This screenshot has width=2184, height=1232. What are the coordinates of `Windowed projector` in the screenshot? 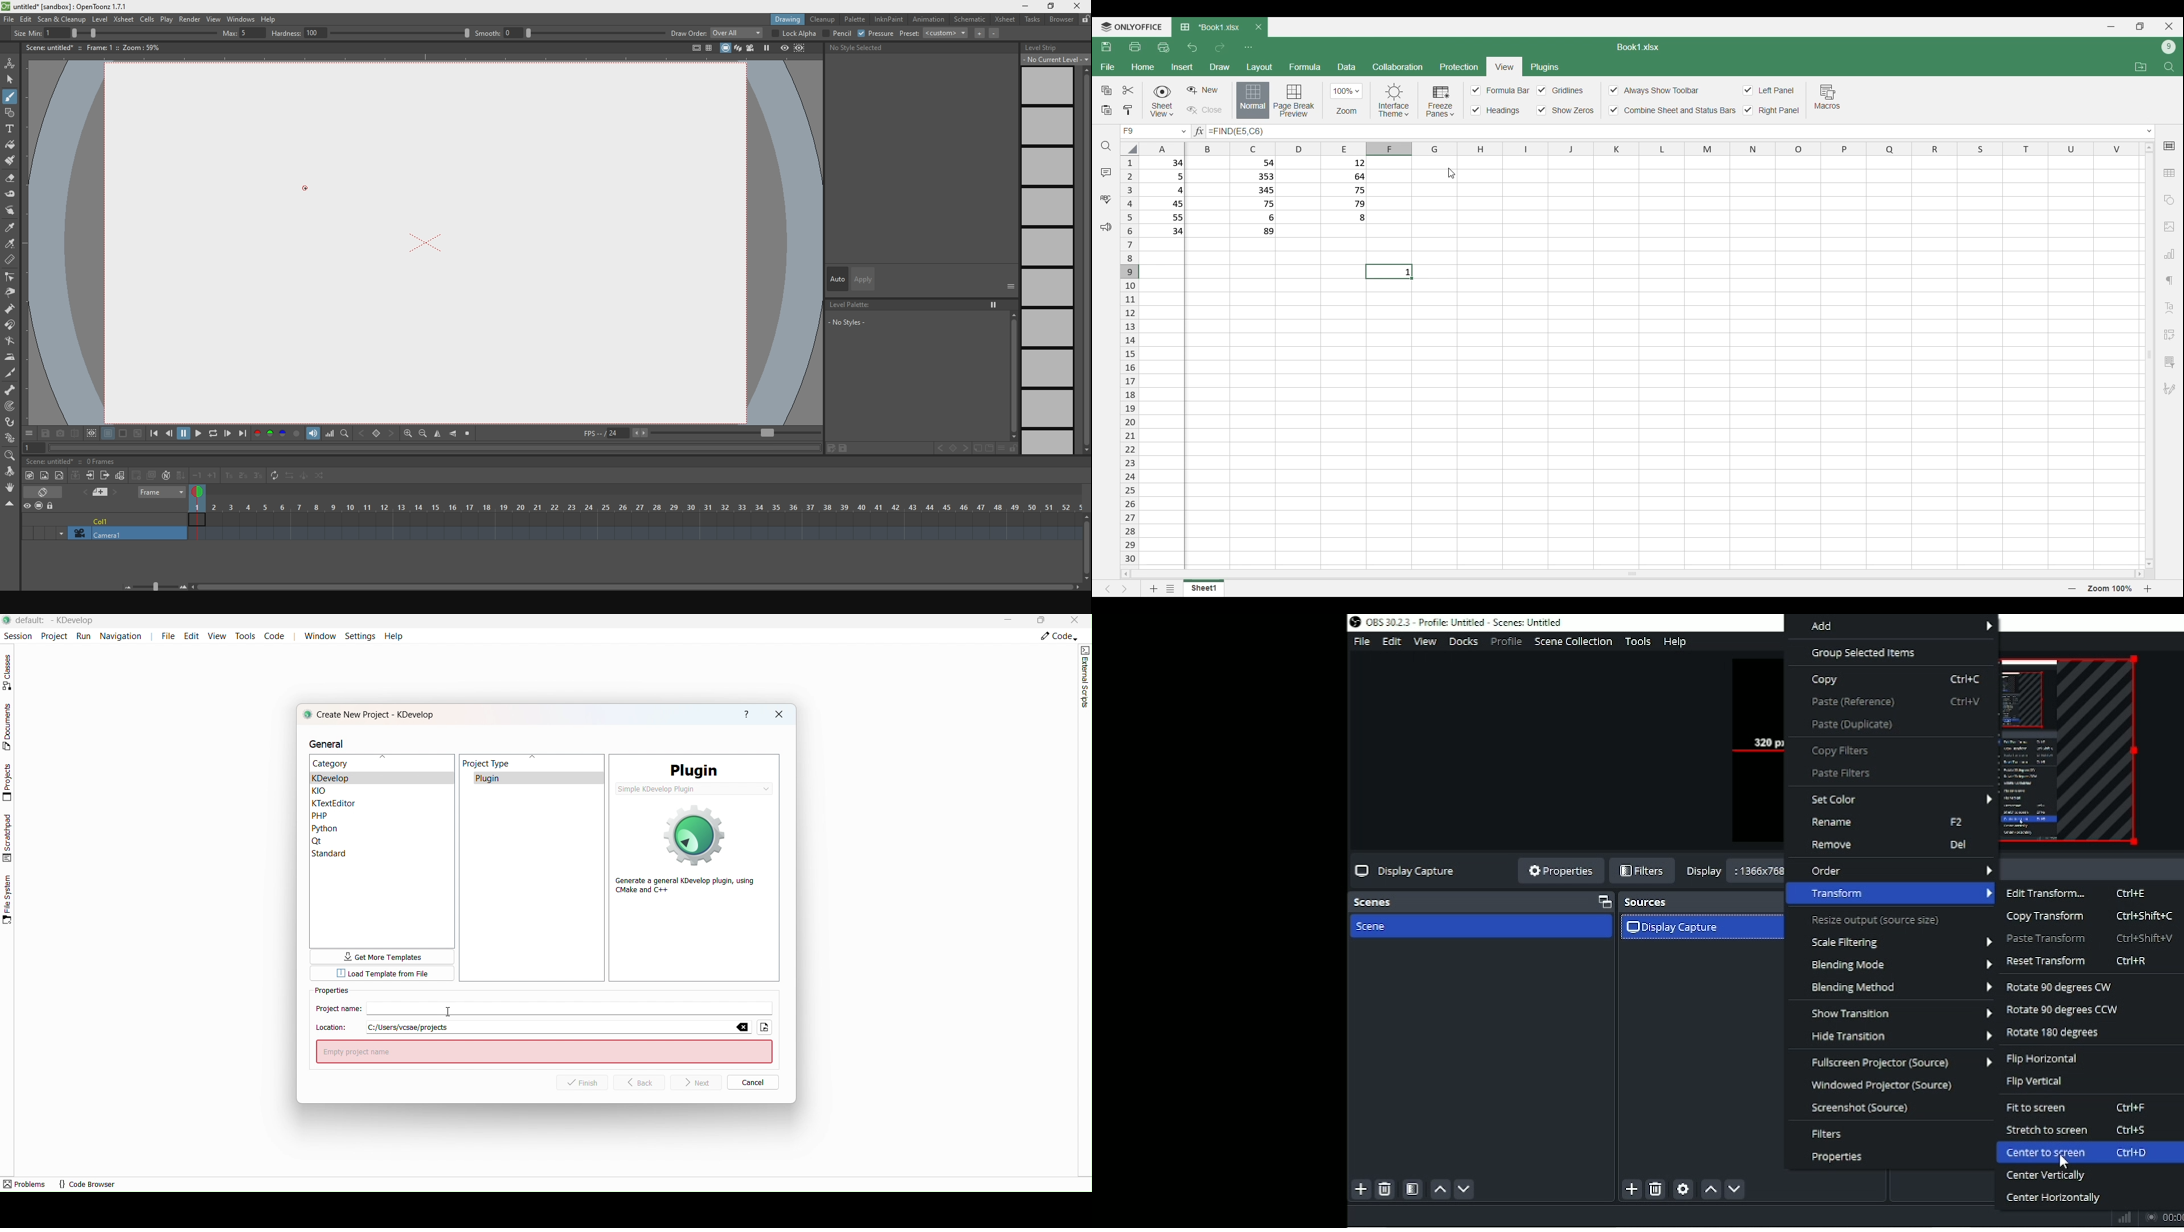 It's located at (1882, 1085).